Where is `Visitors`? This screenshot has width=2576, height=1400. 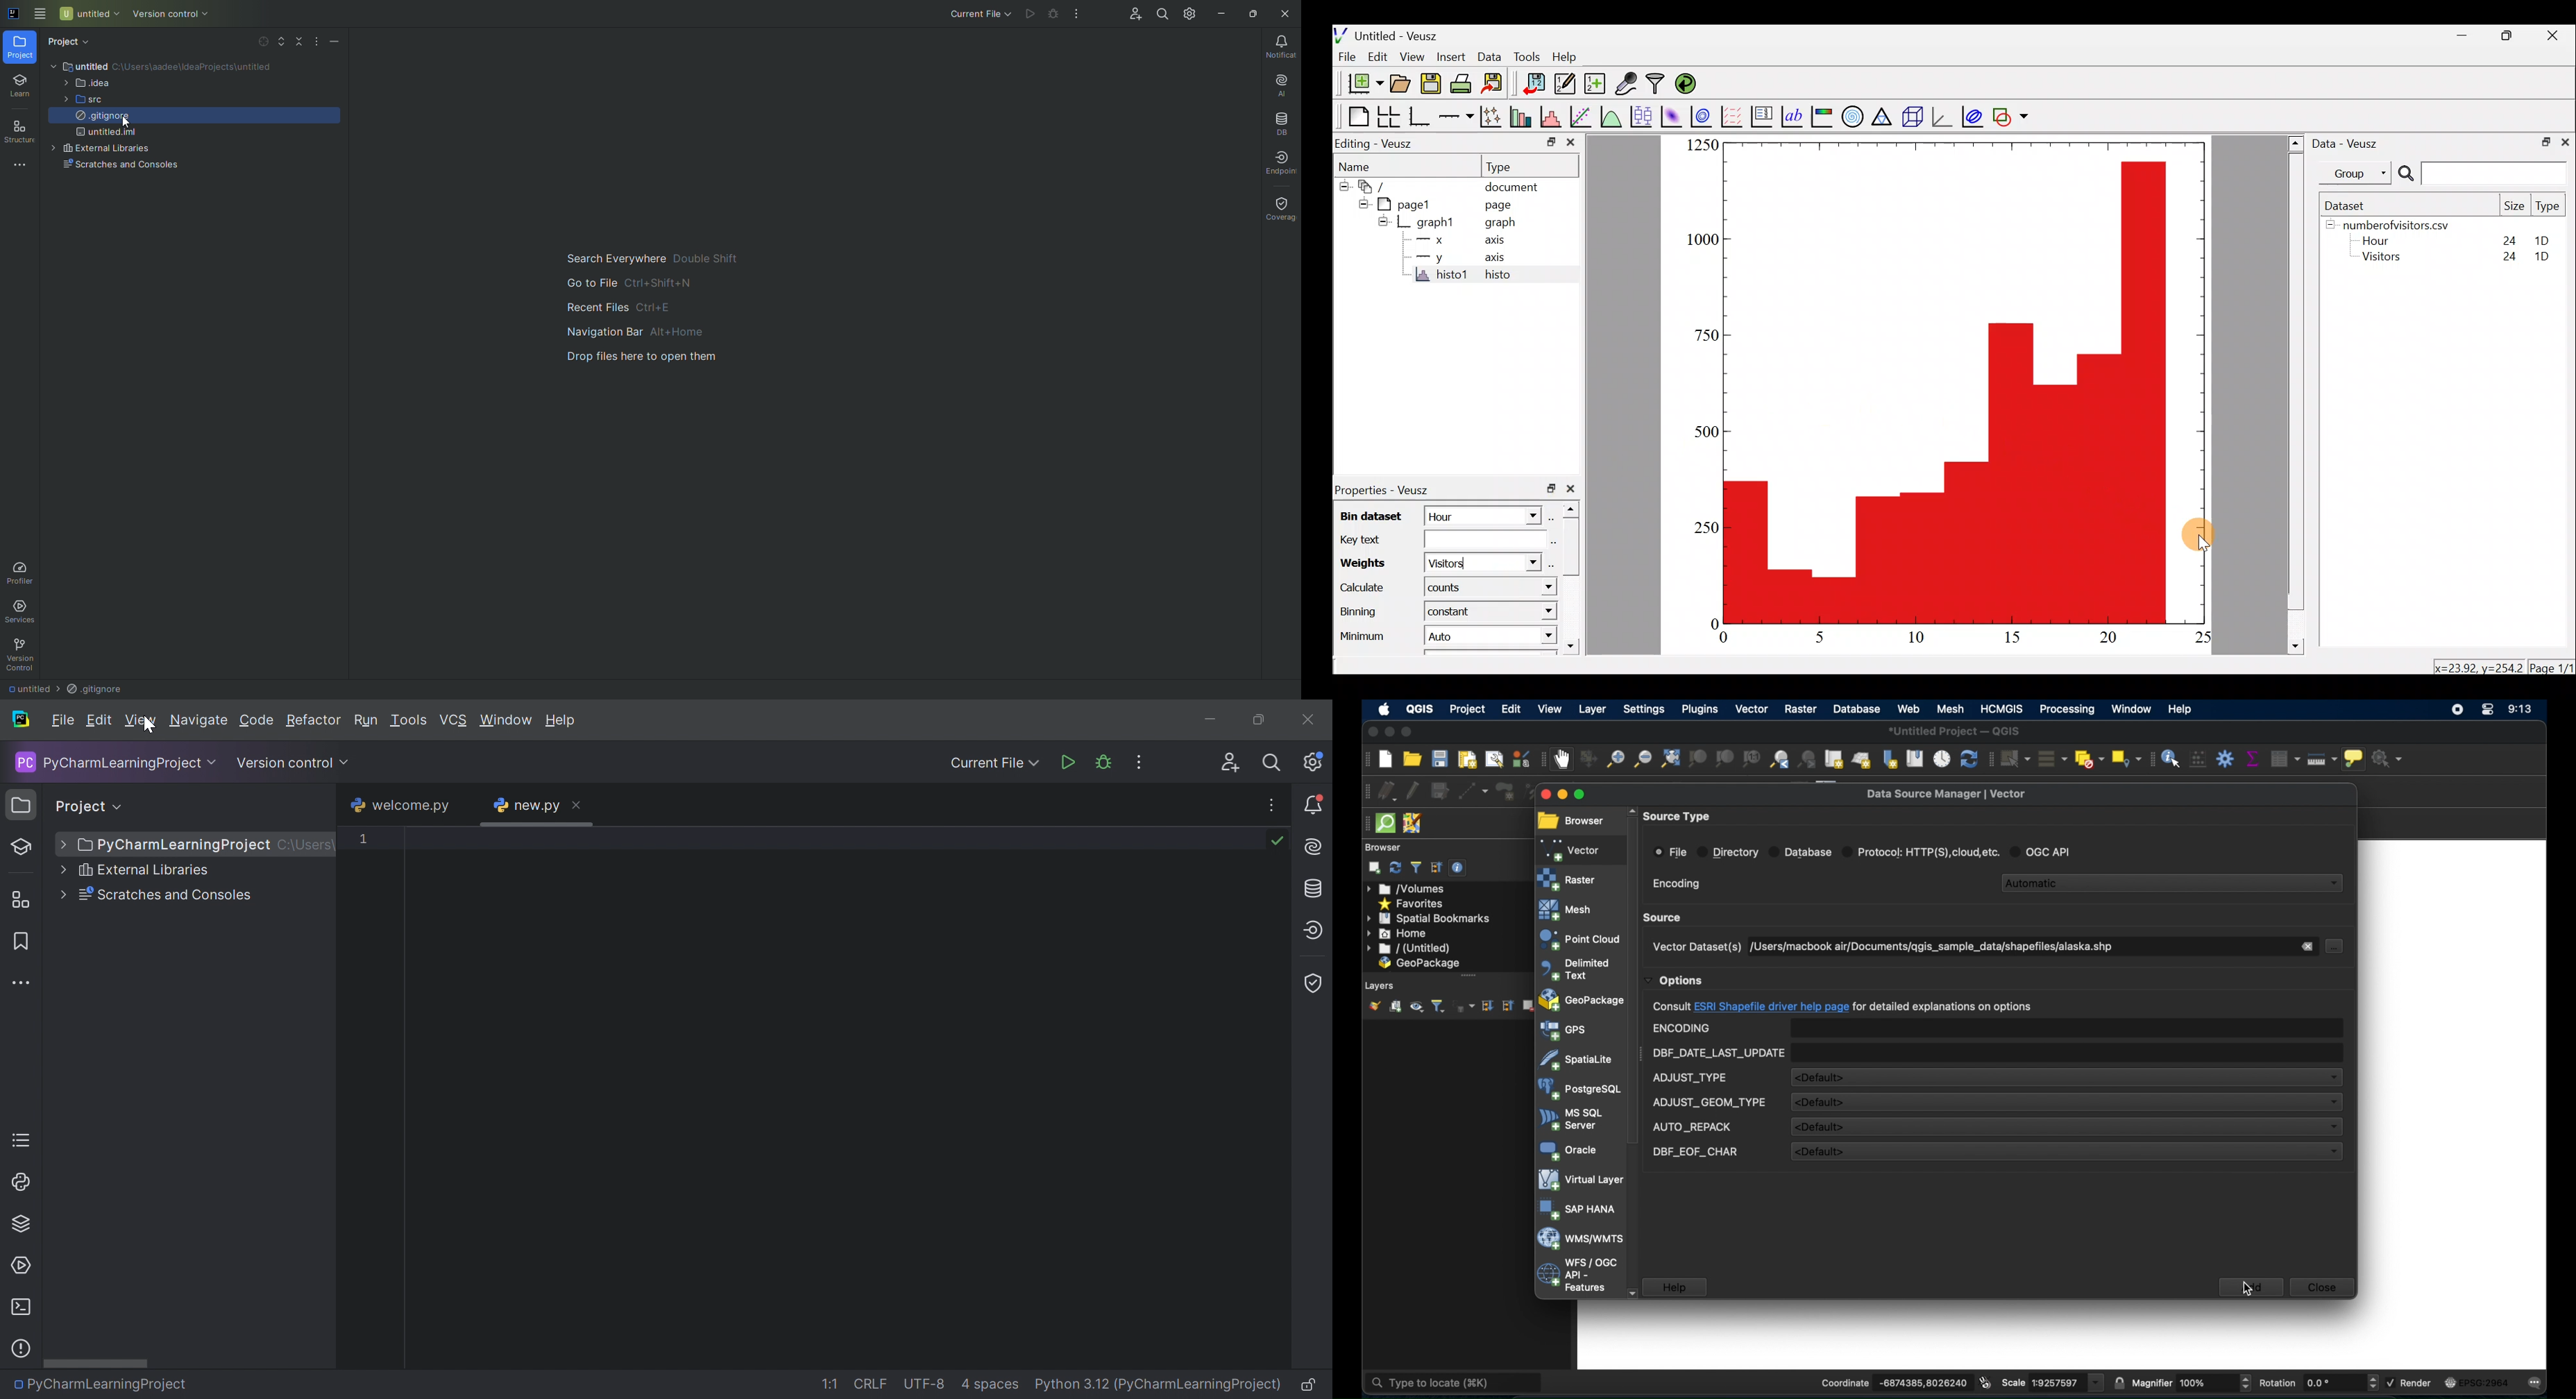
Visitors is located at coordinates (1457, 564).